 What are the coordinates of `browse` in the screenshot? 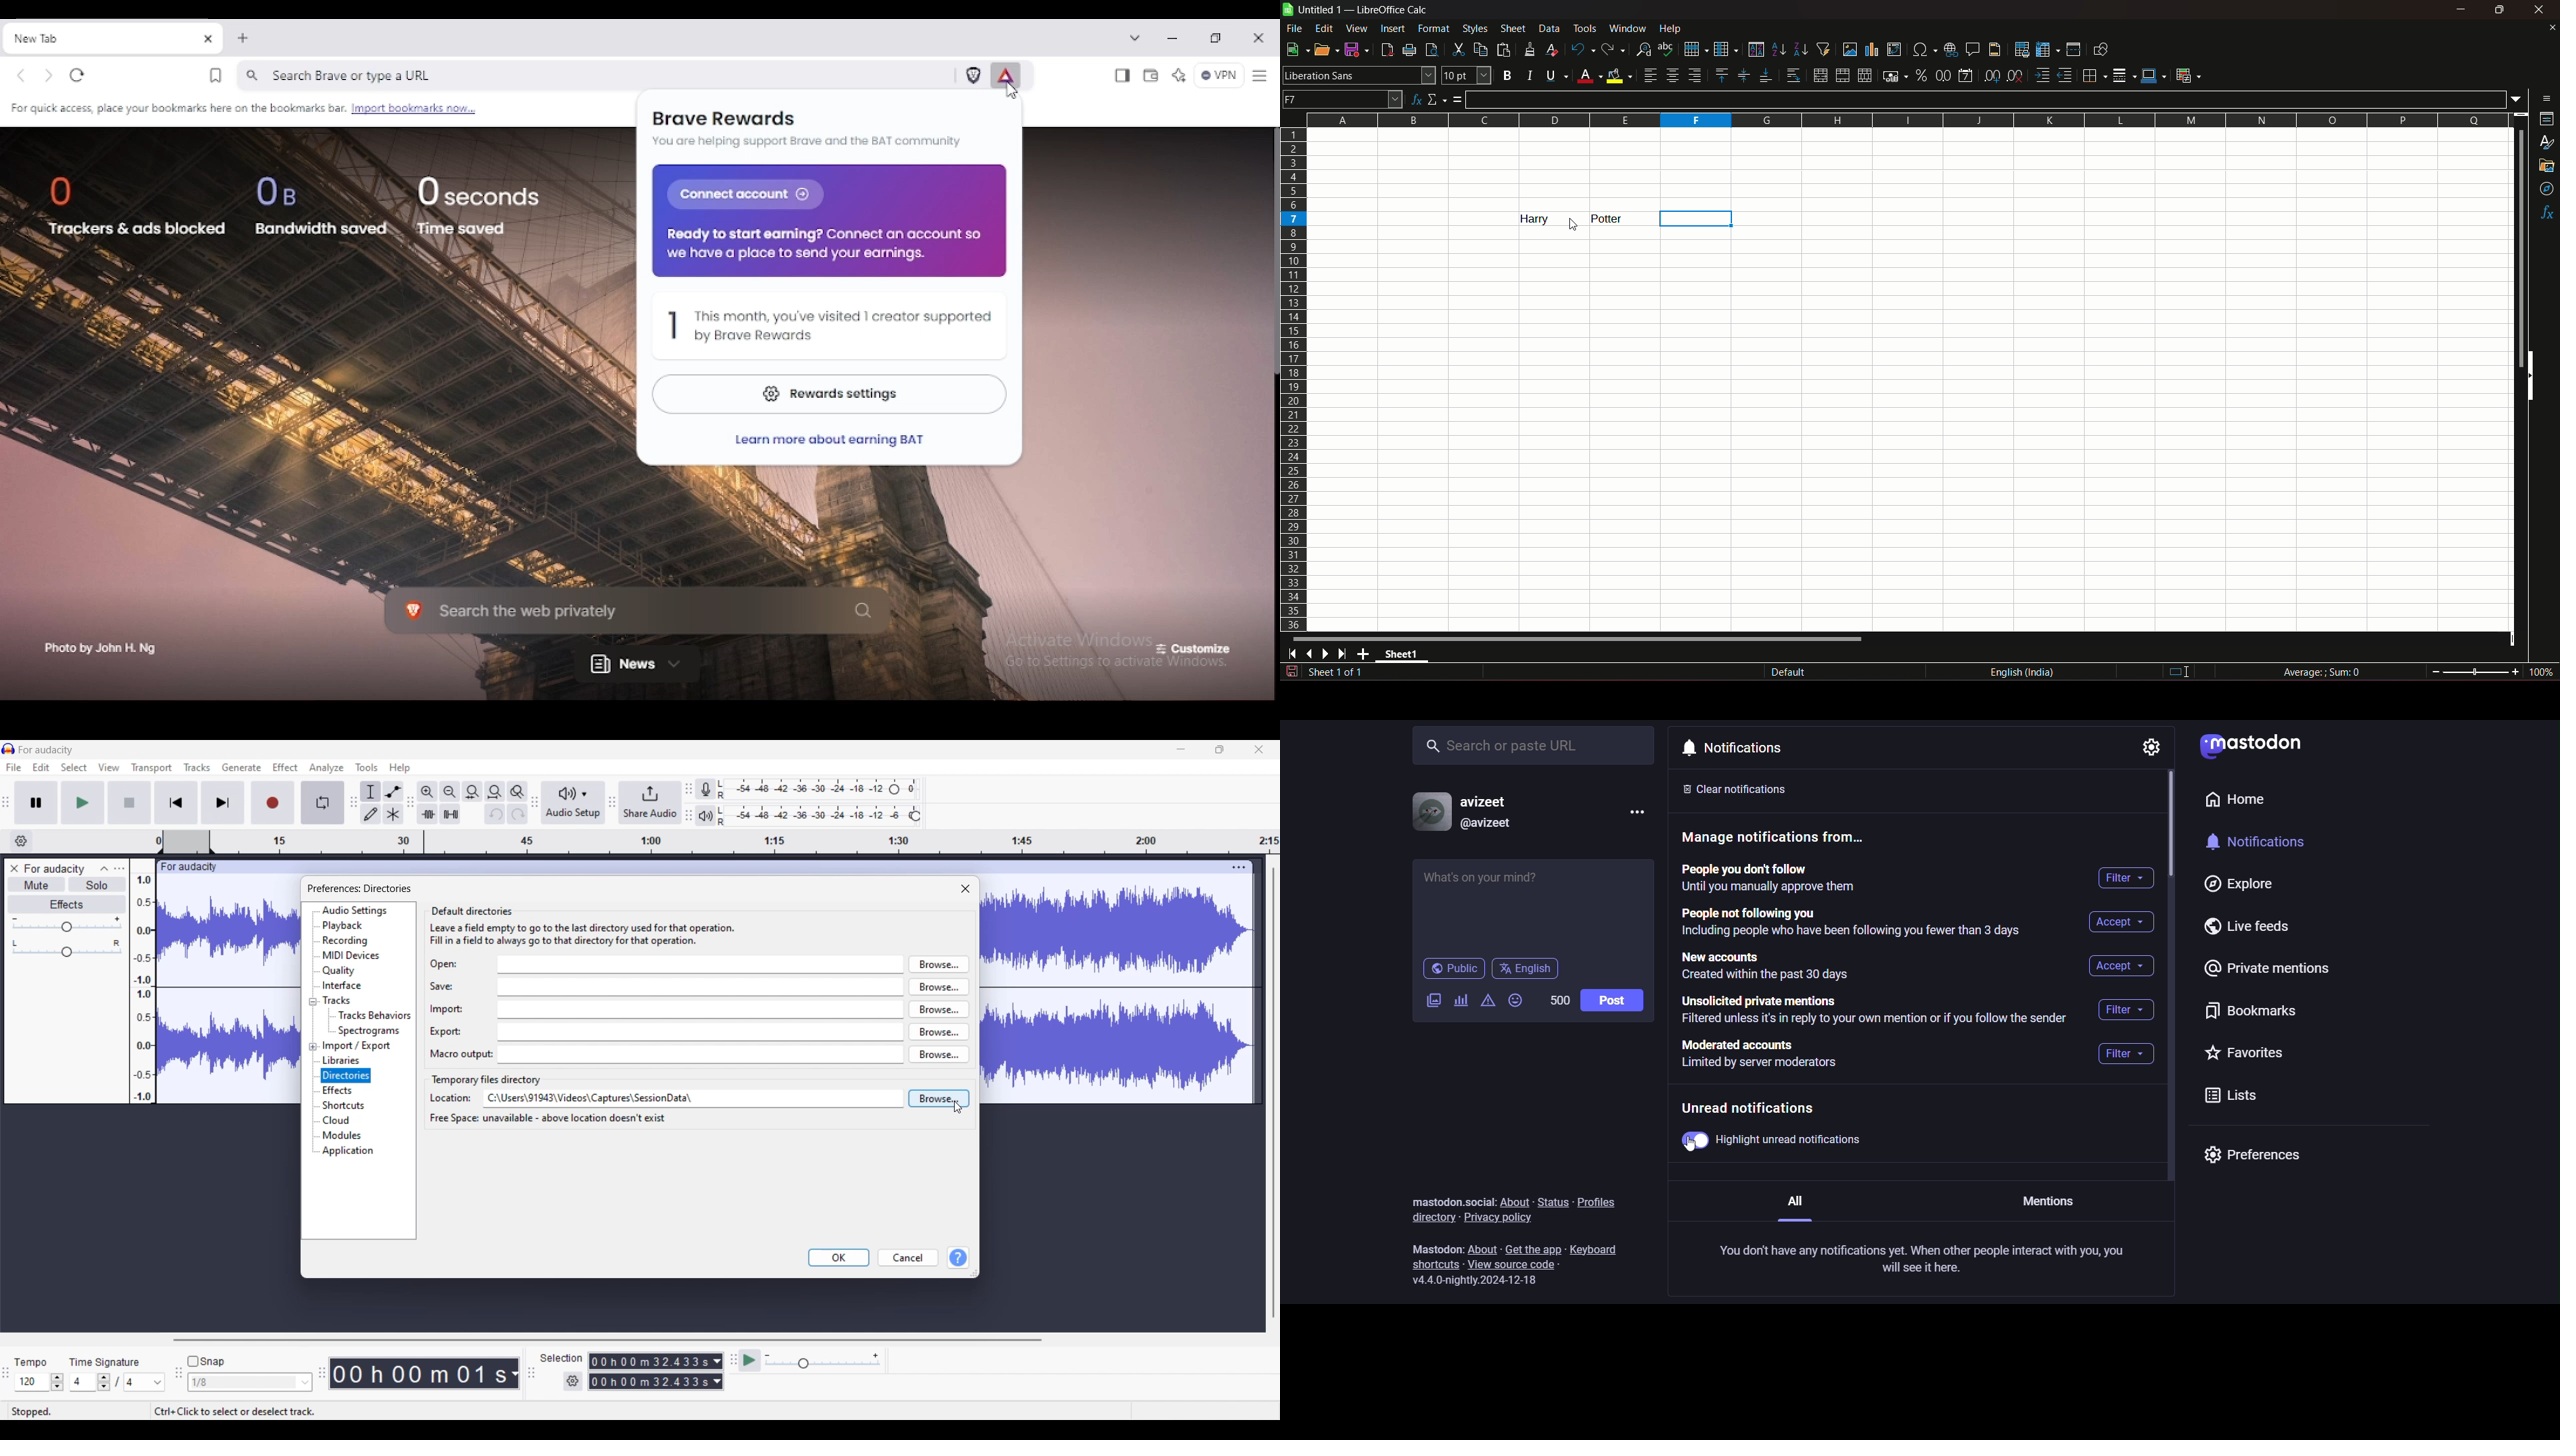 It's located at (939, 1031).